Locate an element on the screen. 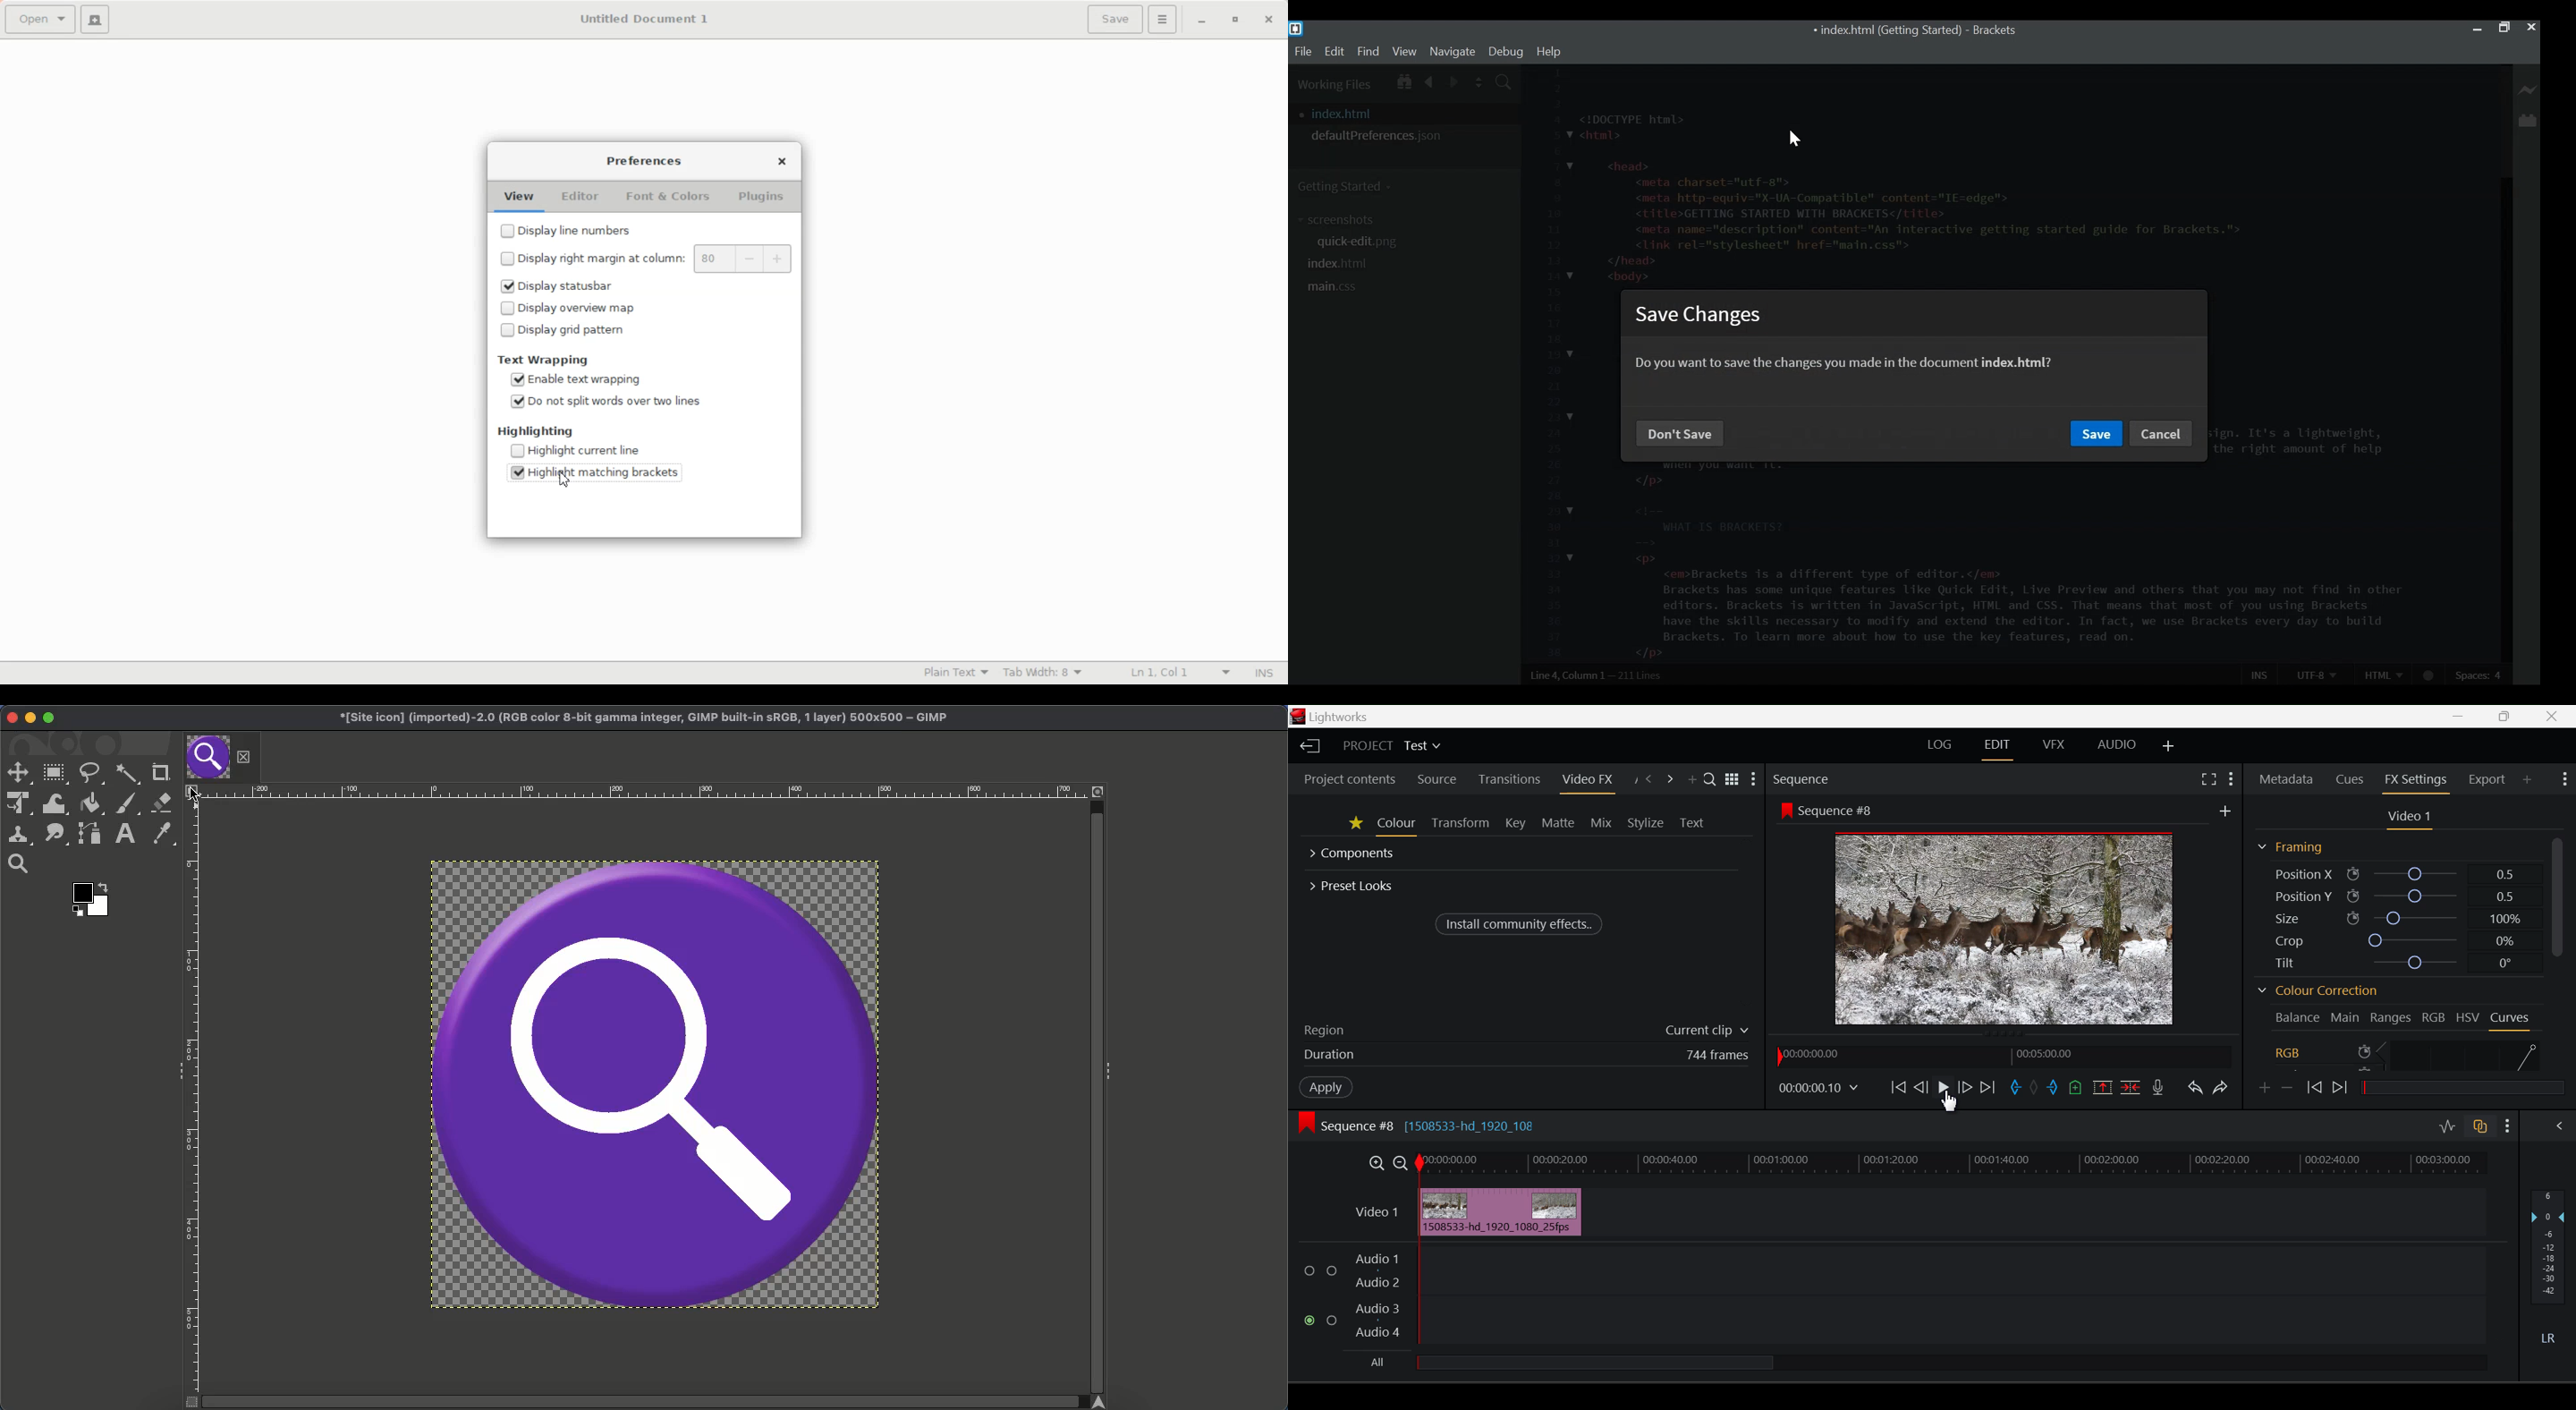  index.html is located at coordinates (1408, 114).